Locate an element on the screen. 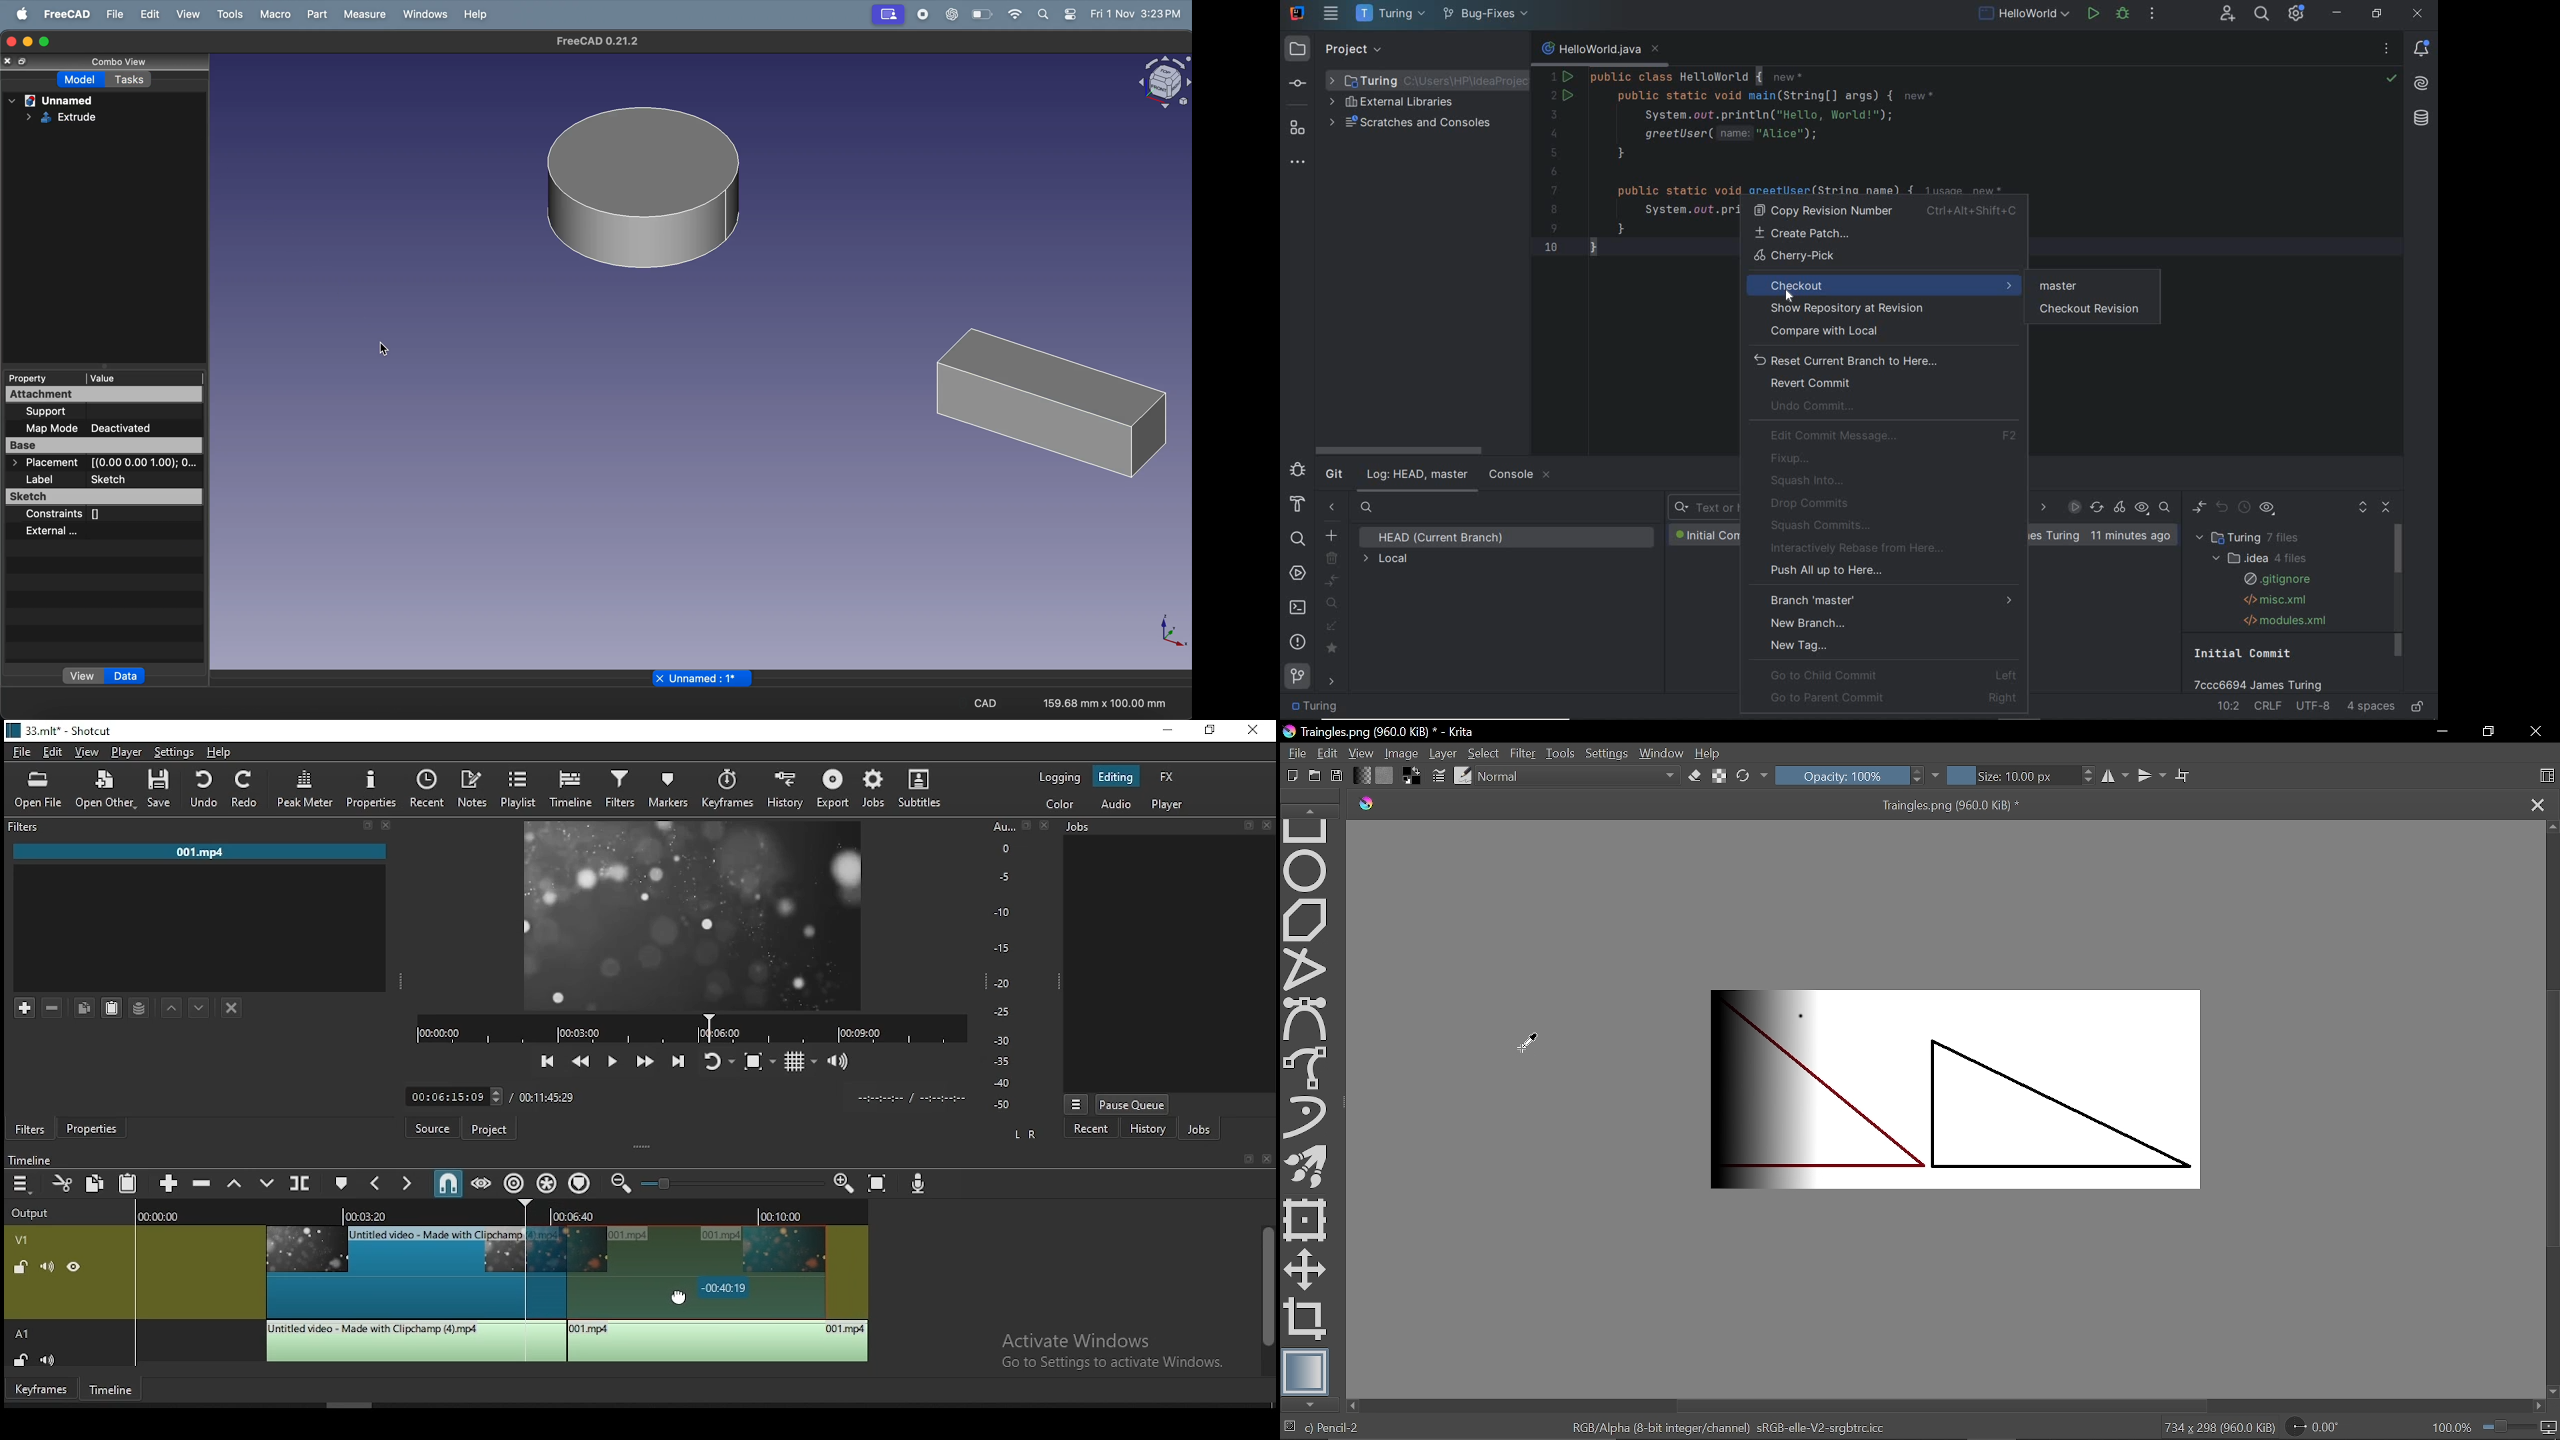 The image size is (2576, 1456). fx is located at coordinates (1167, 778).